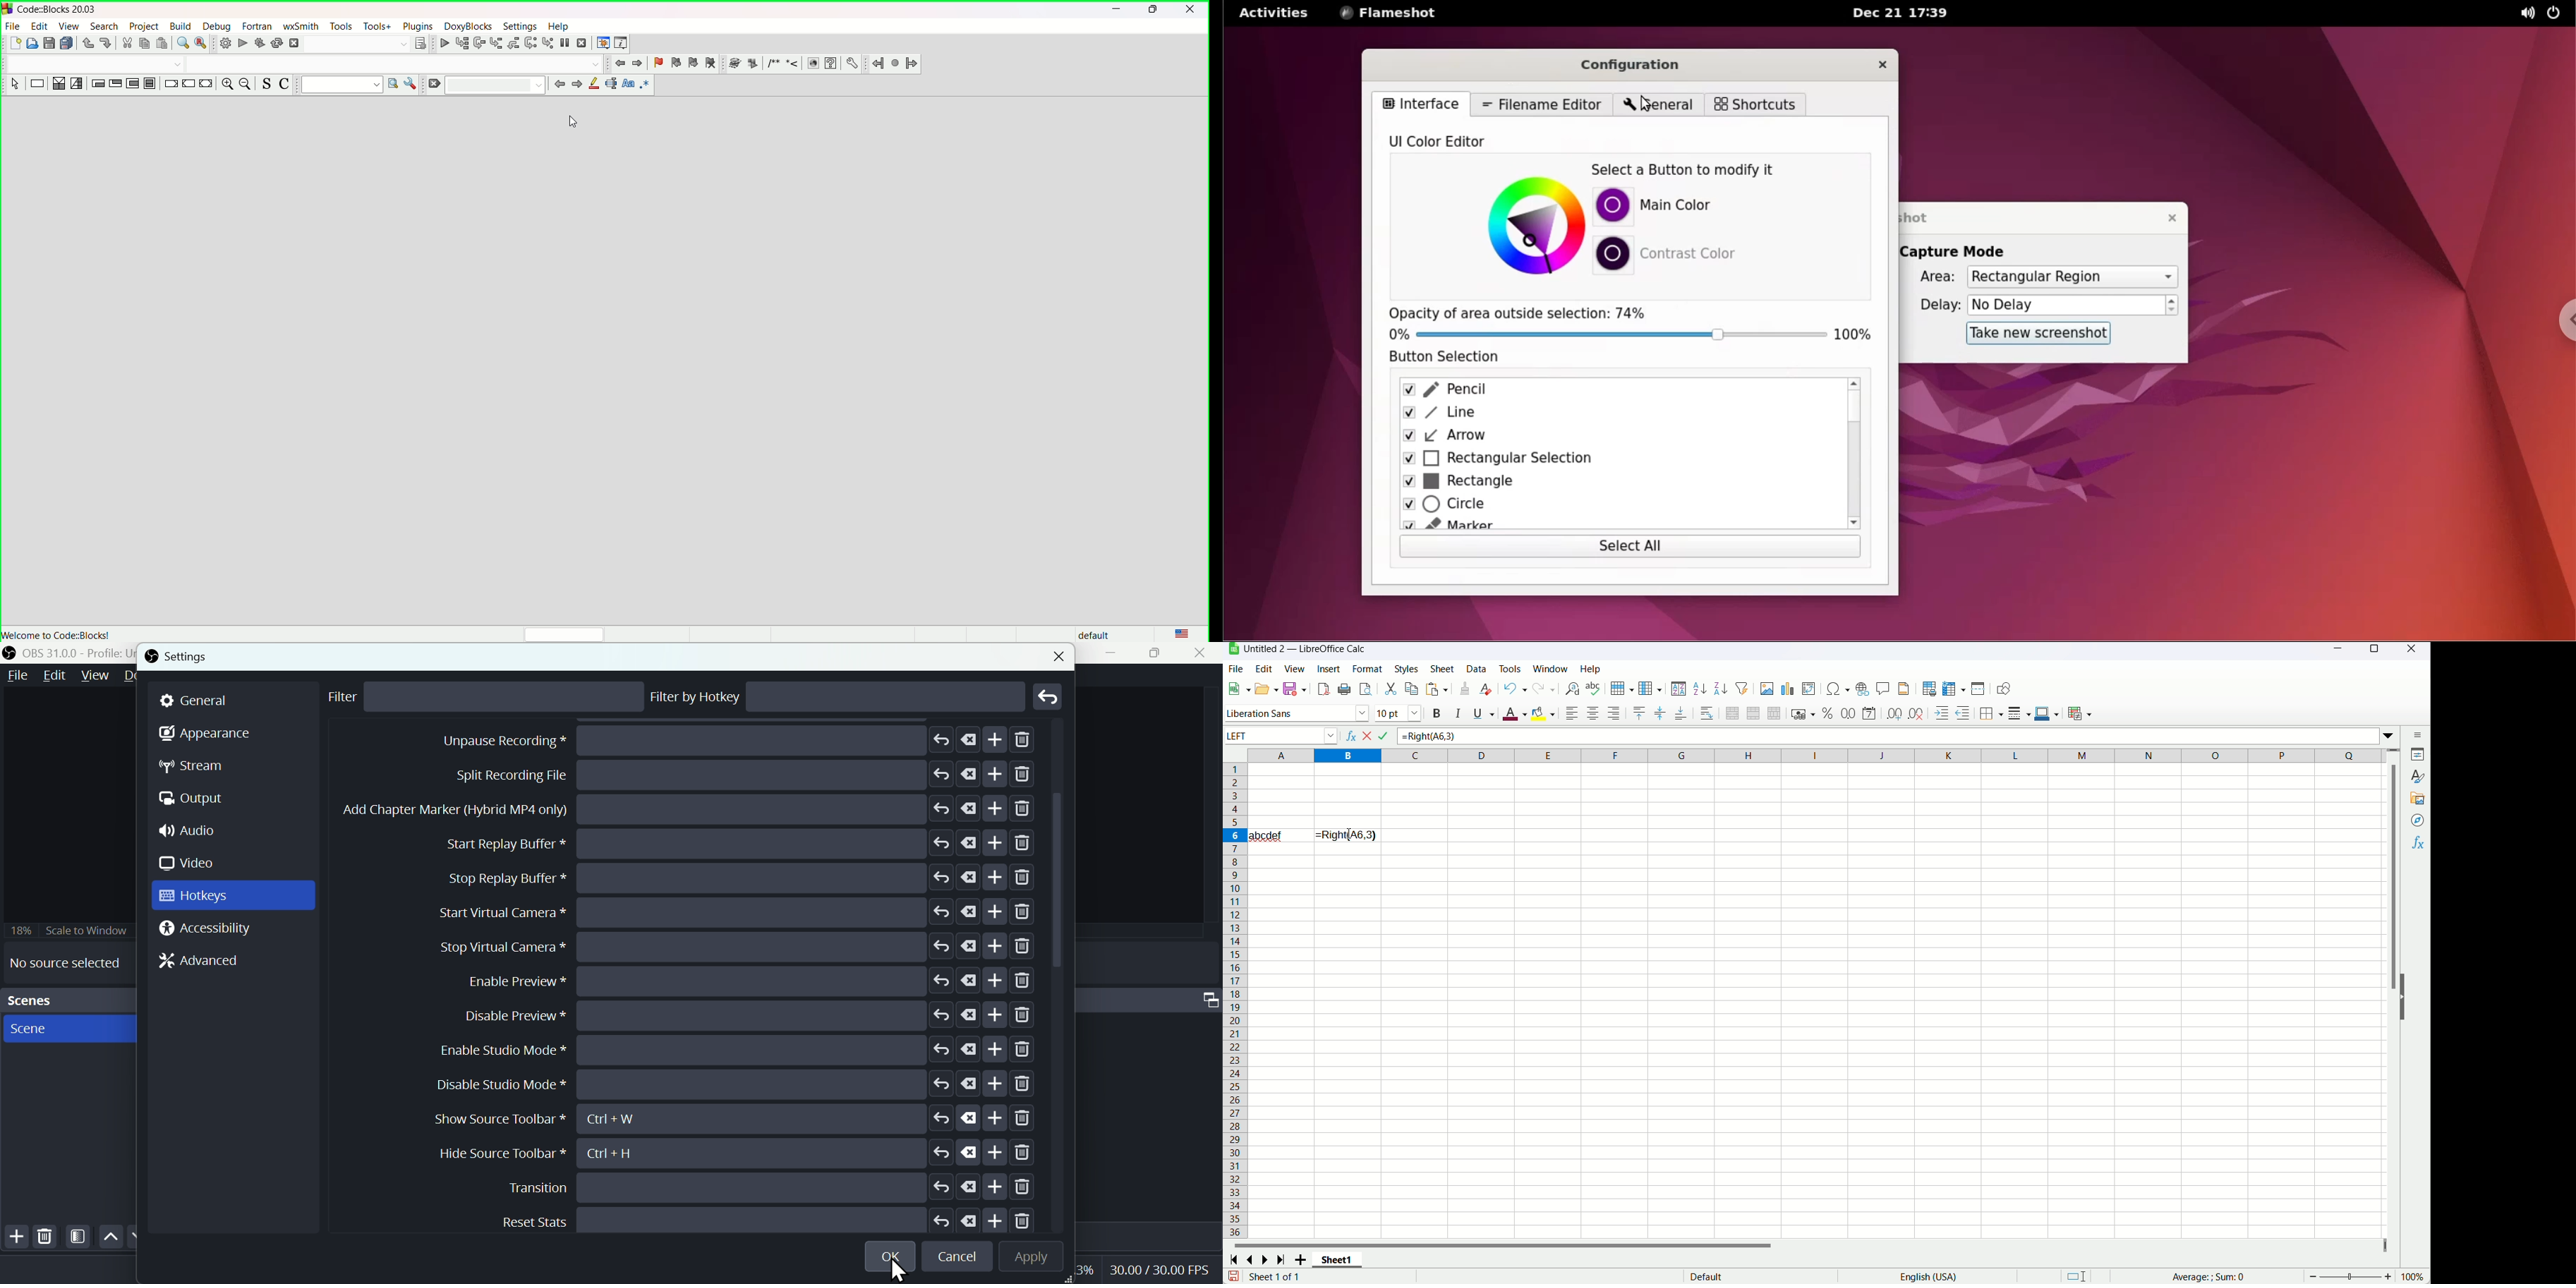  Describe the element at coordinates (1815, 756) in the screenshot. I see `column` at that location.